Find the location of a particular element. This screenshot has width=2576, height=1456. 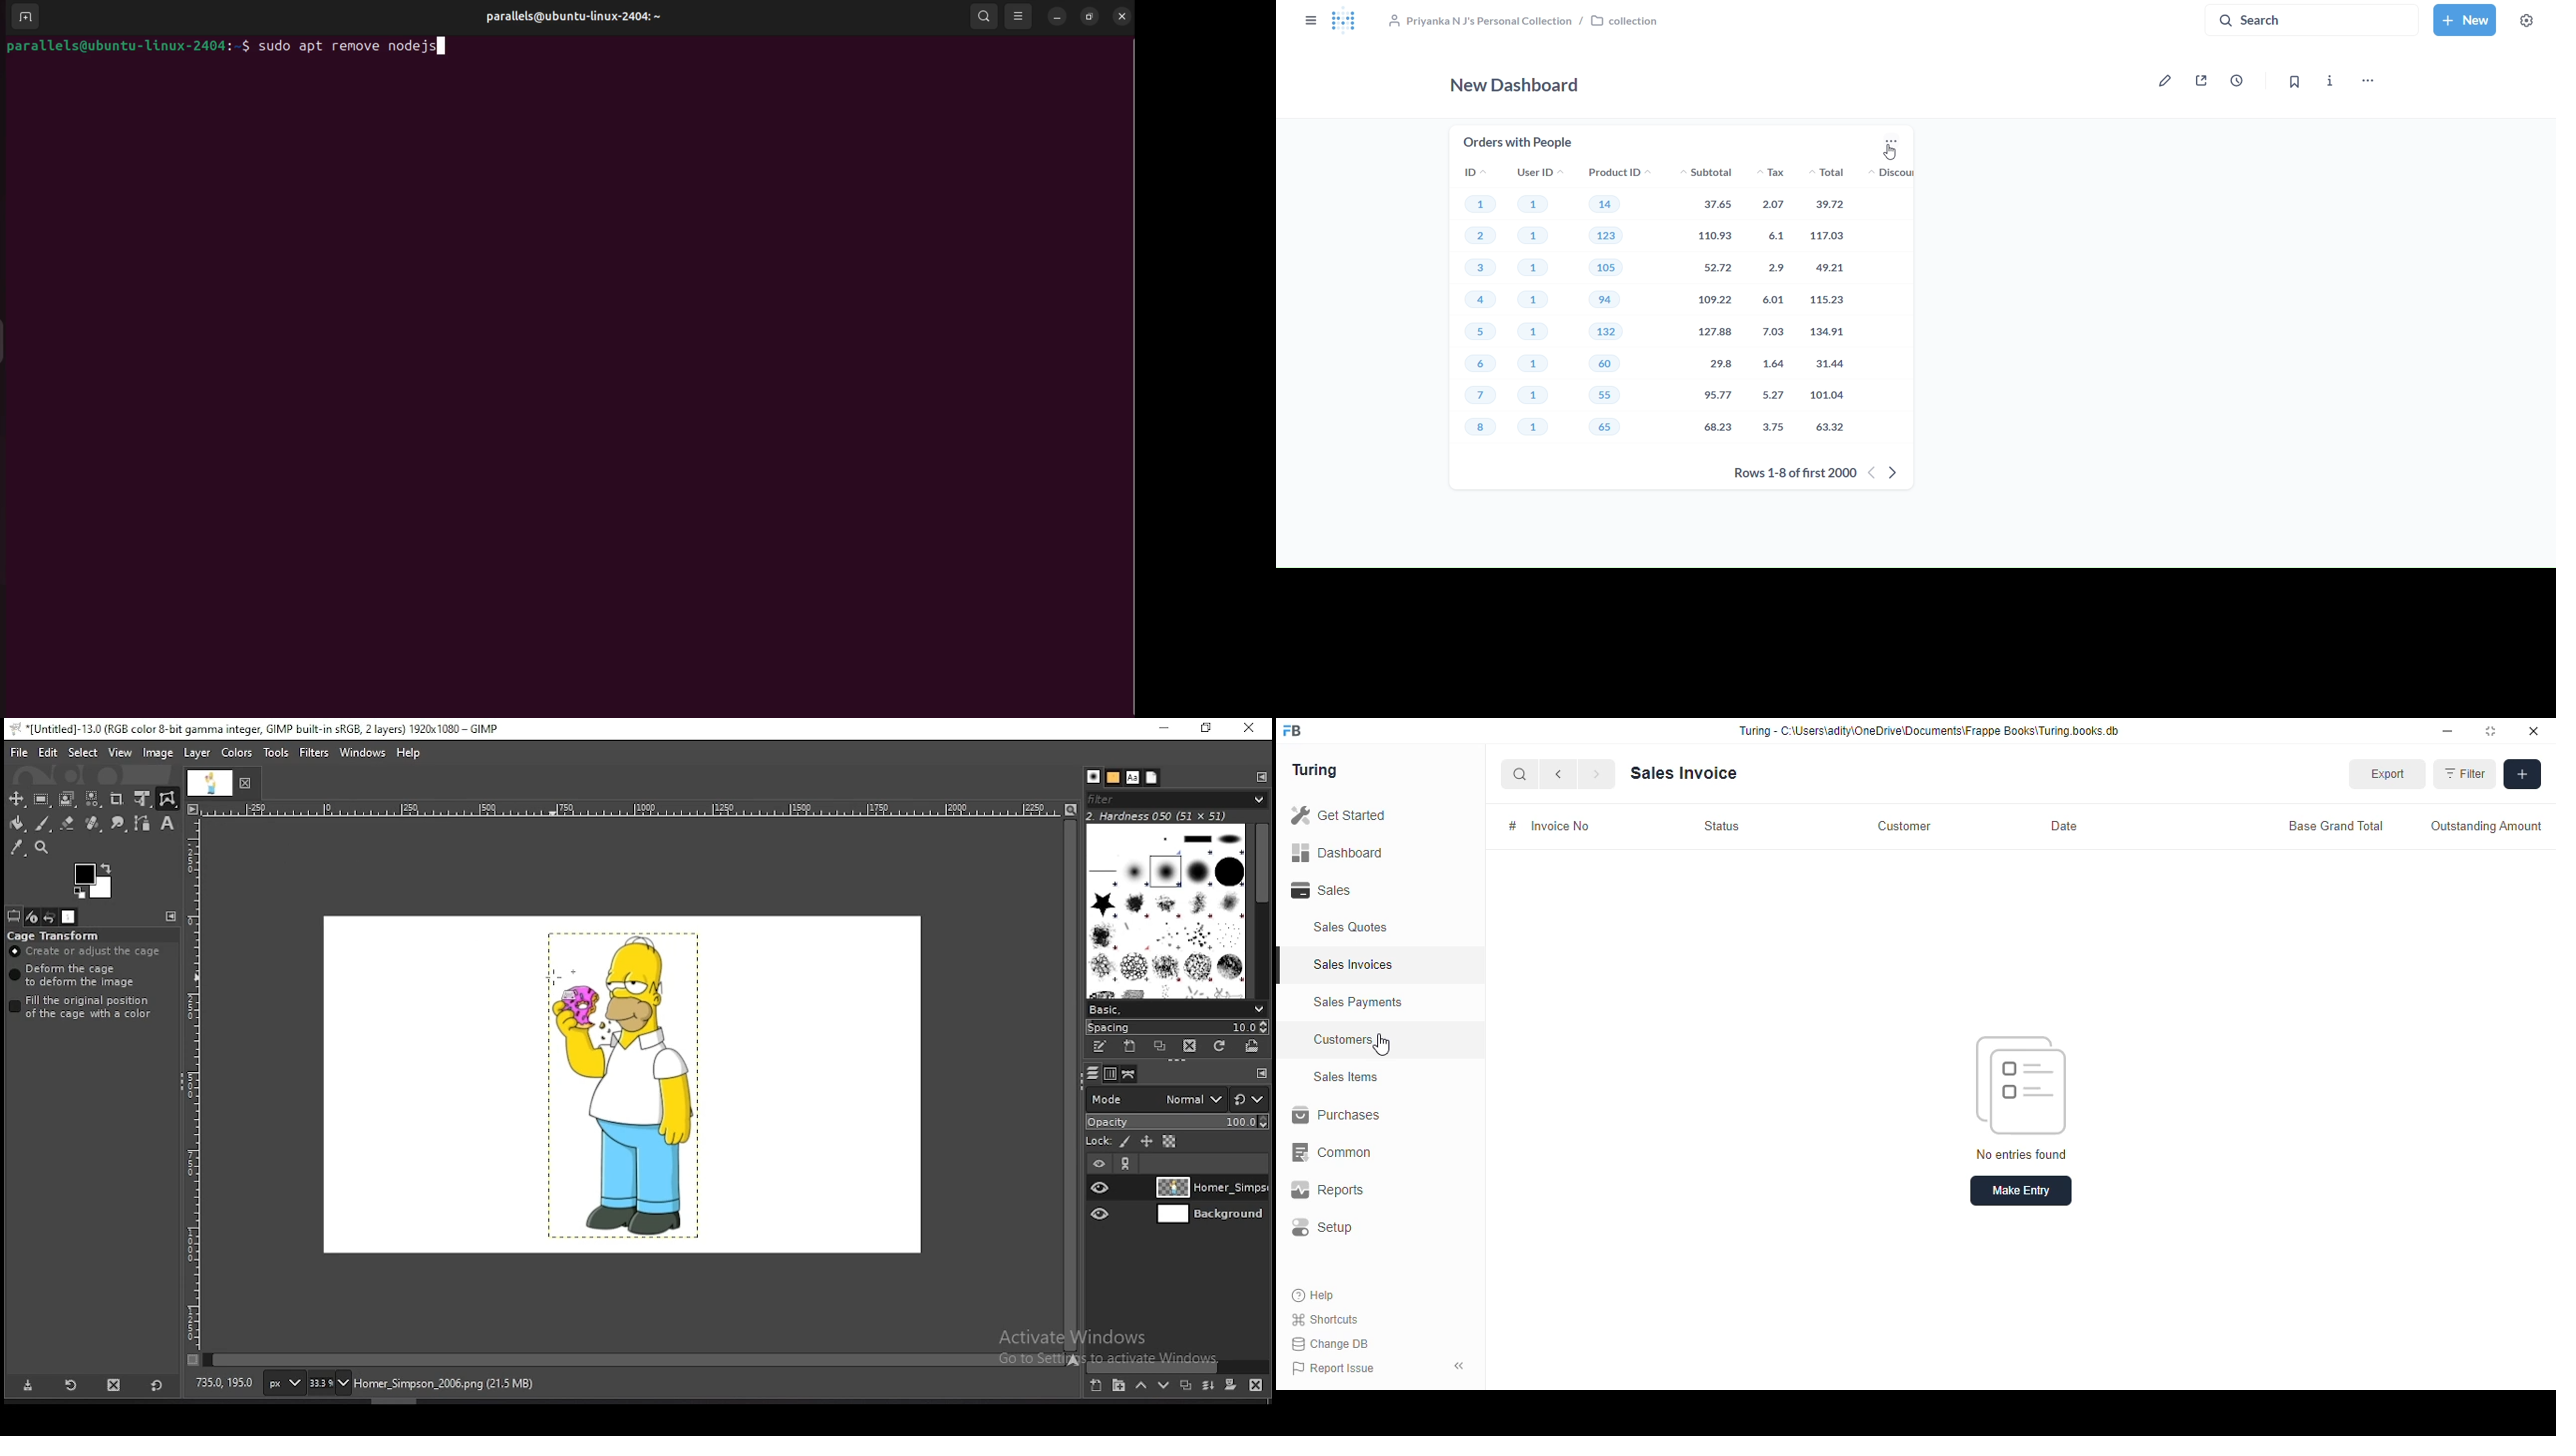

Sales Quotes is located at coordinates (1376, 930).